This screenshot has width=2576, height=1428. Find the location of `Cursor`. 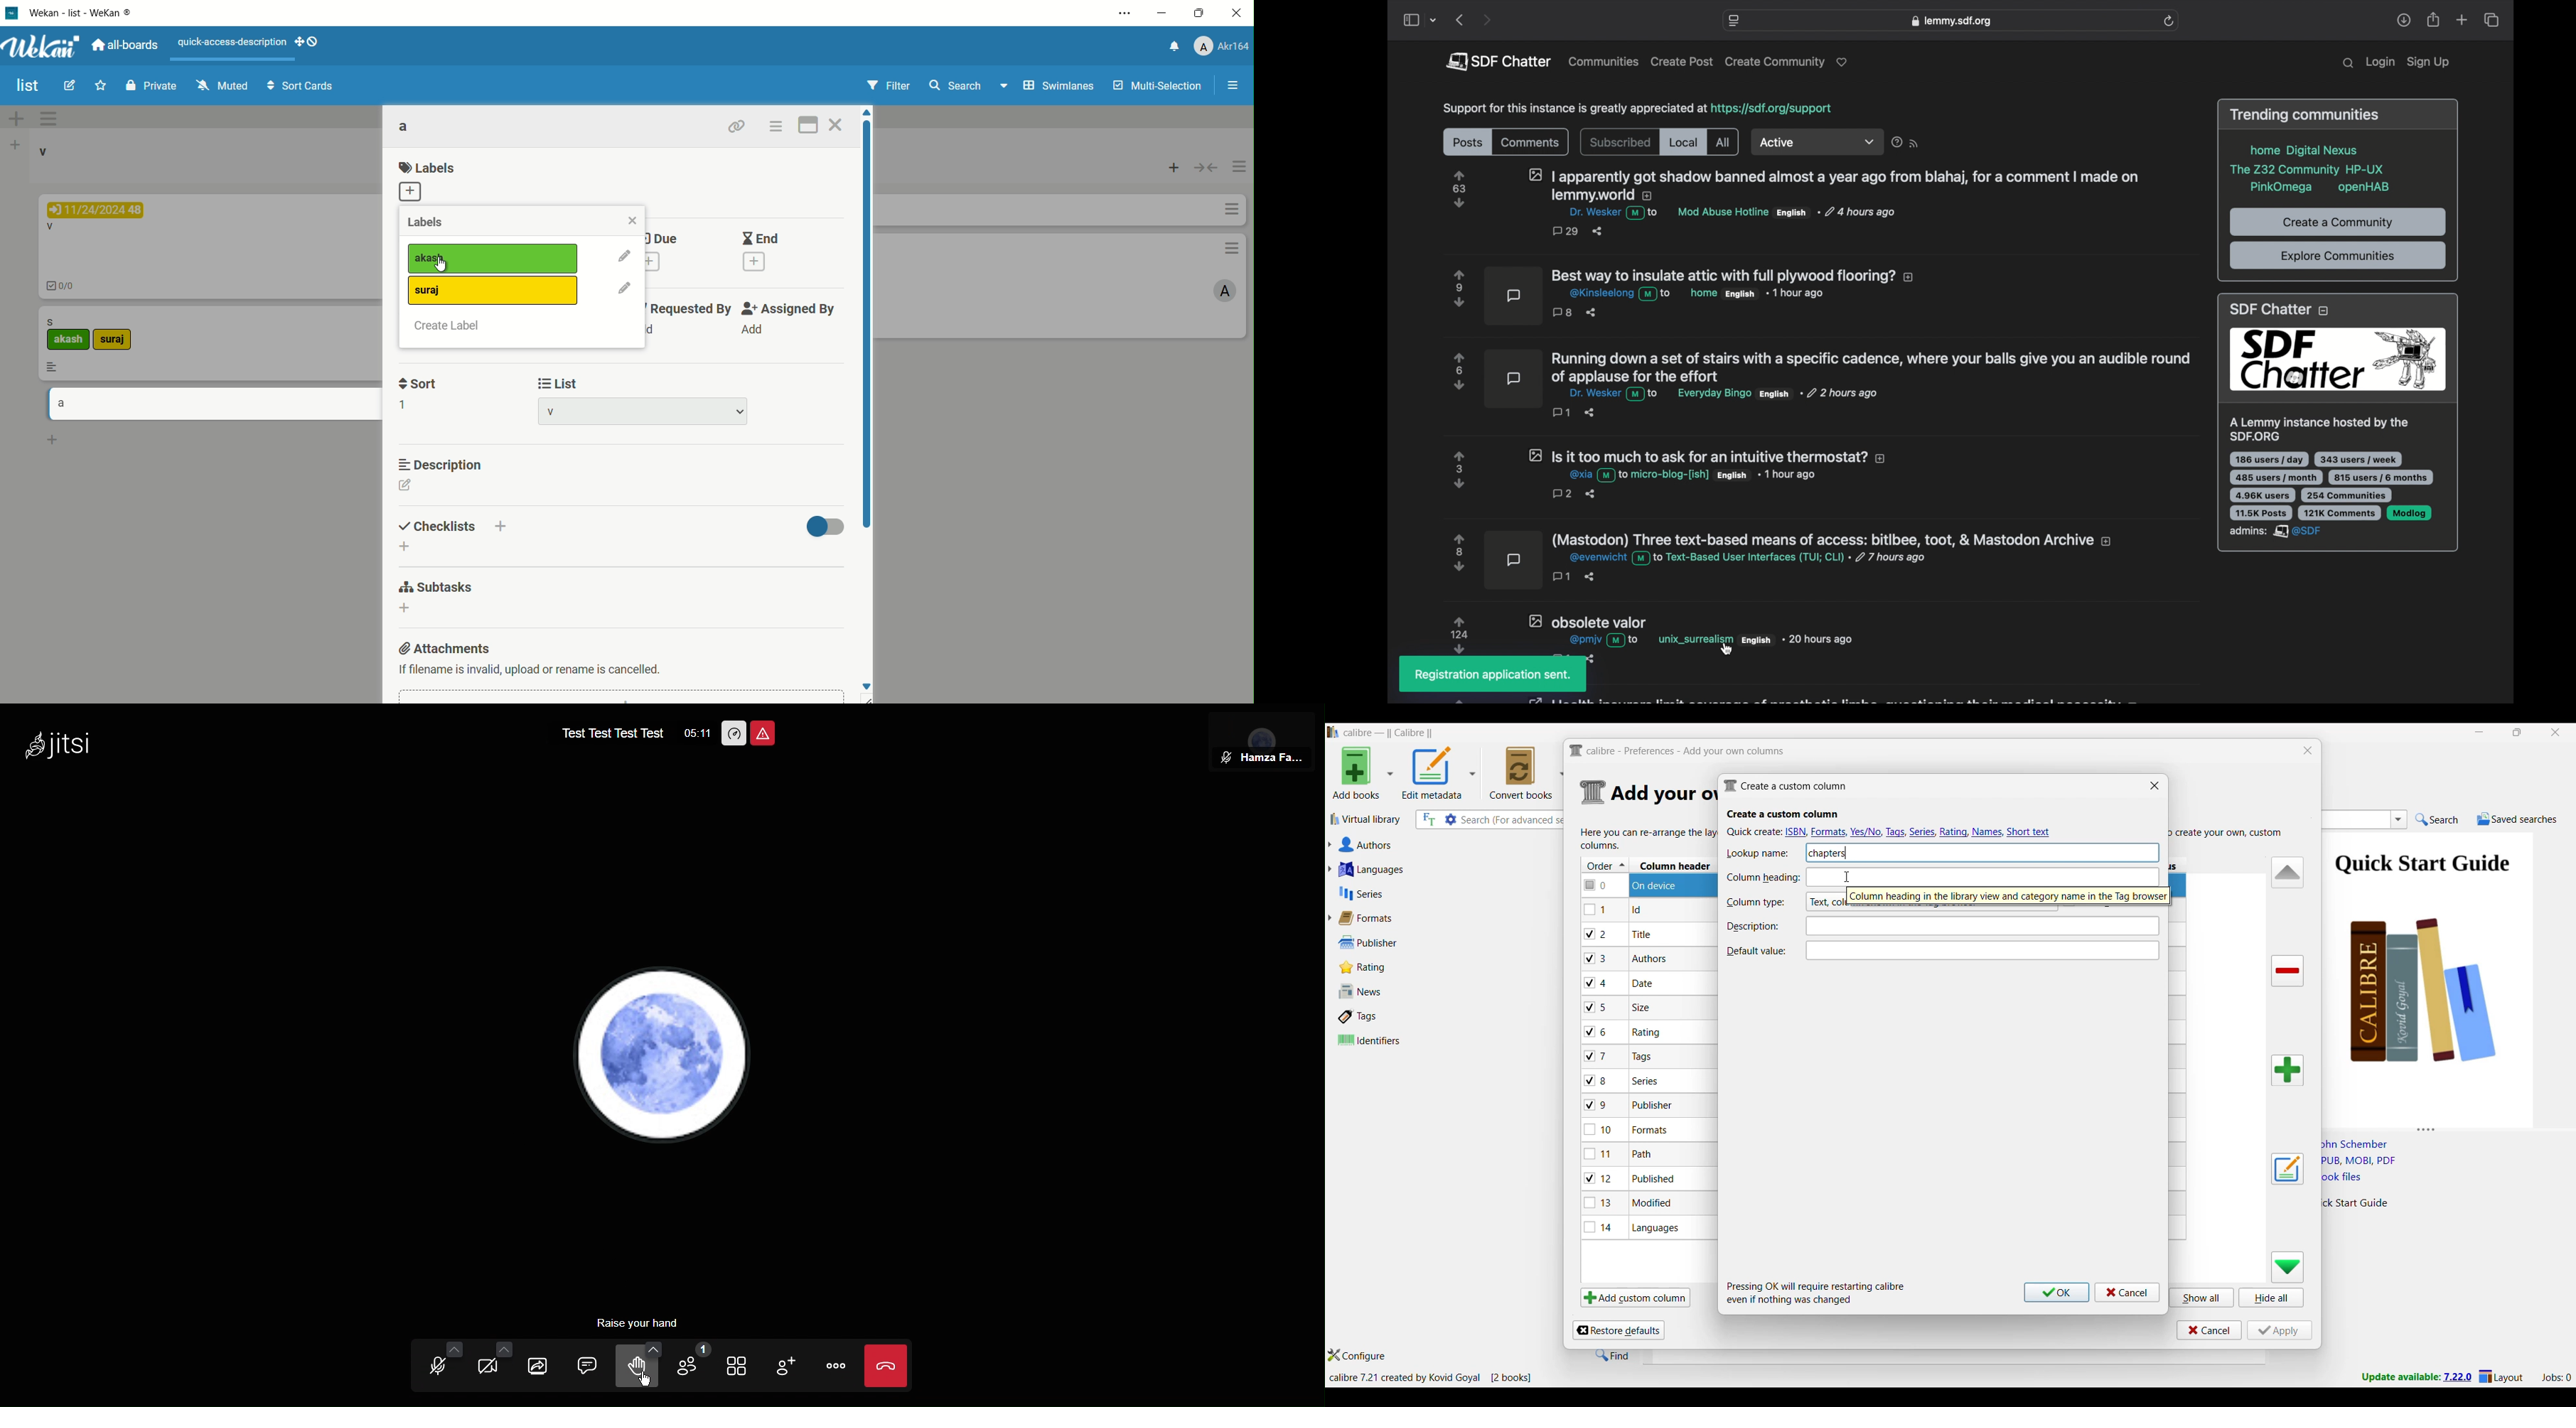

Cursor is located at coordinates (647, 1381).